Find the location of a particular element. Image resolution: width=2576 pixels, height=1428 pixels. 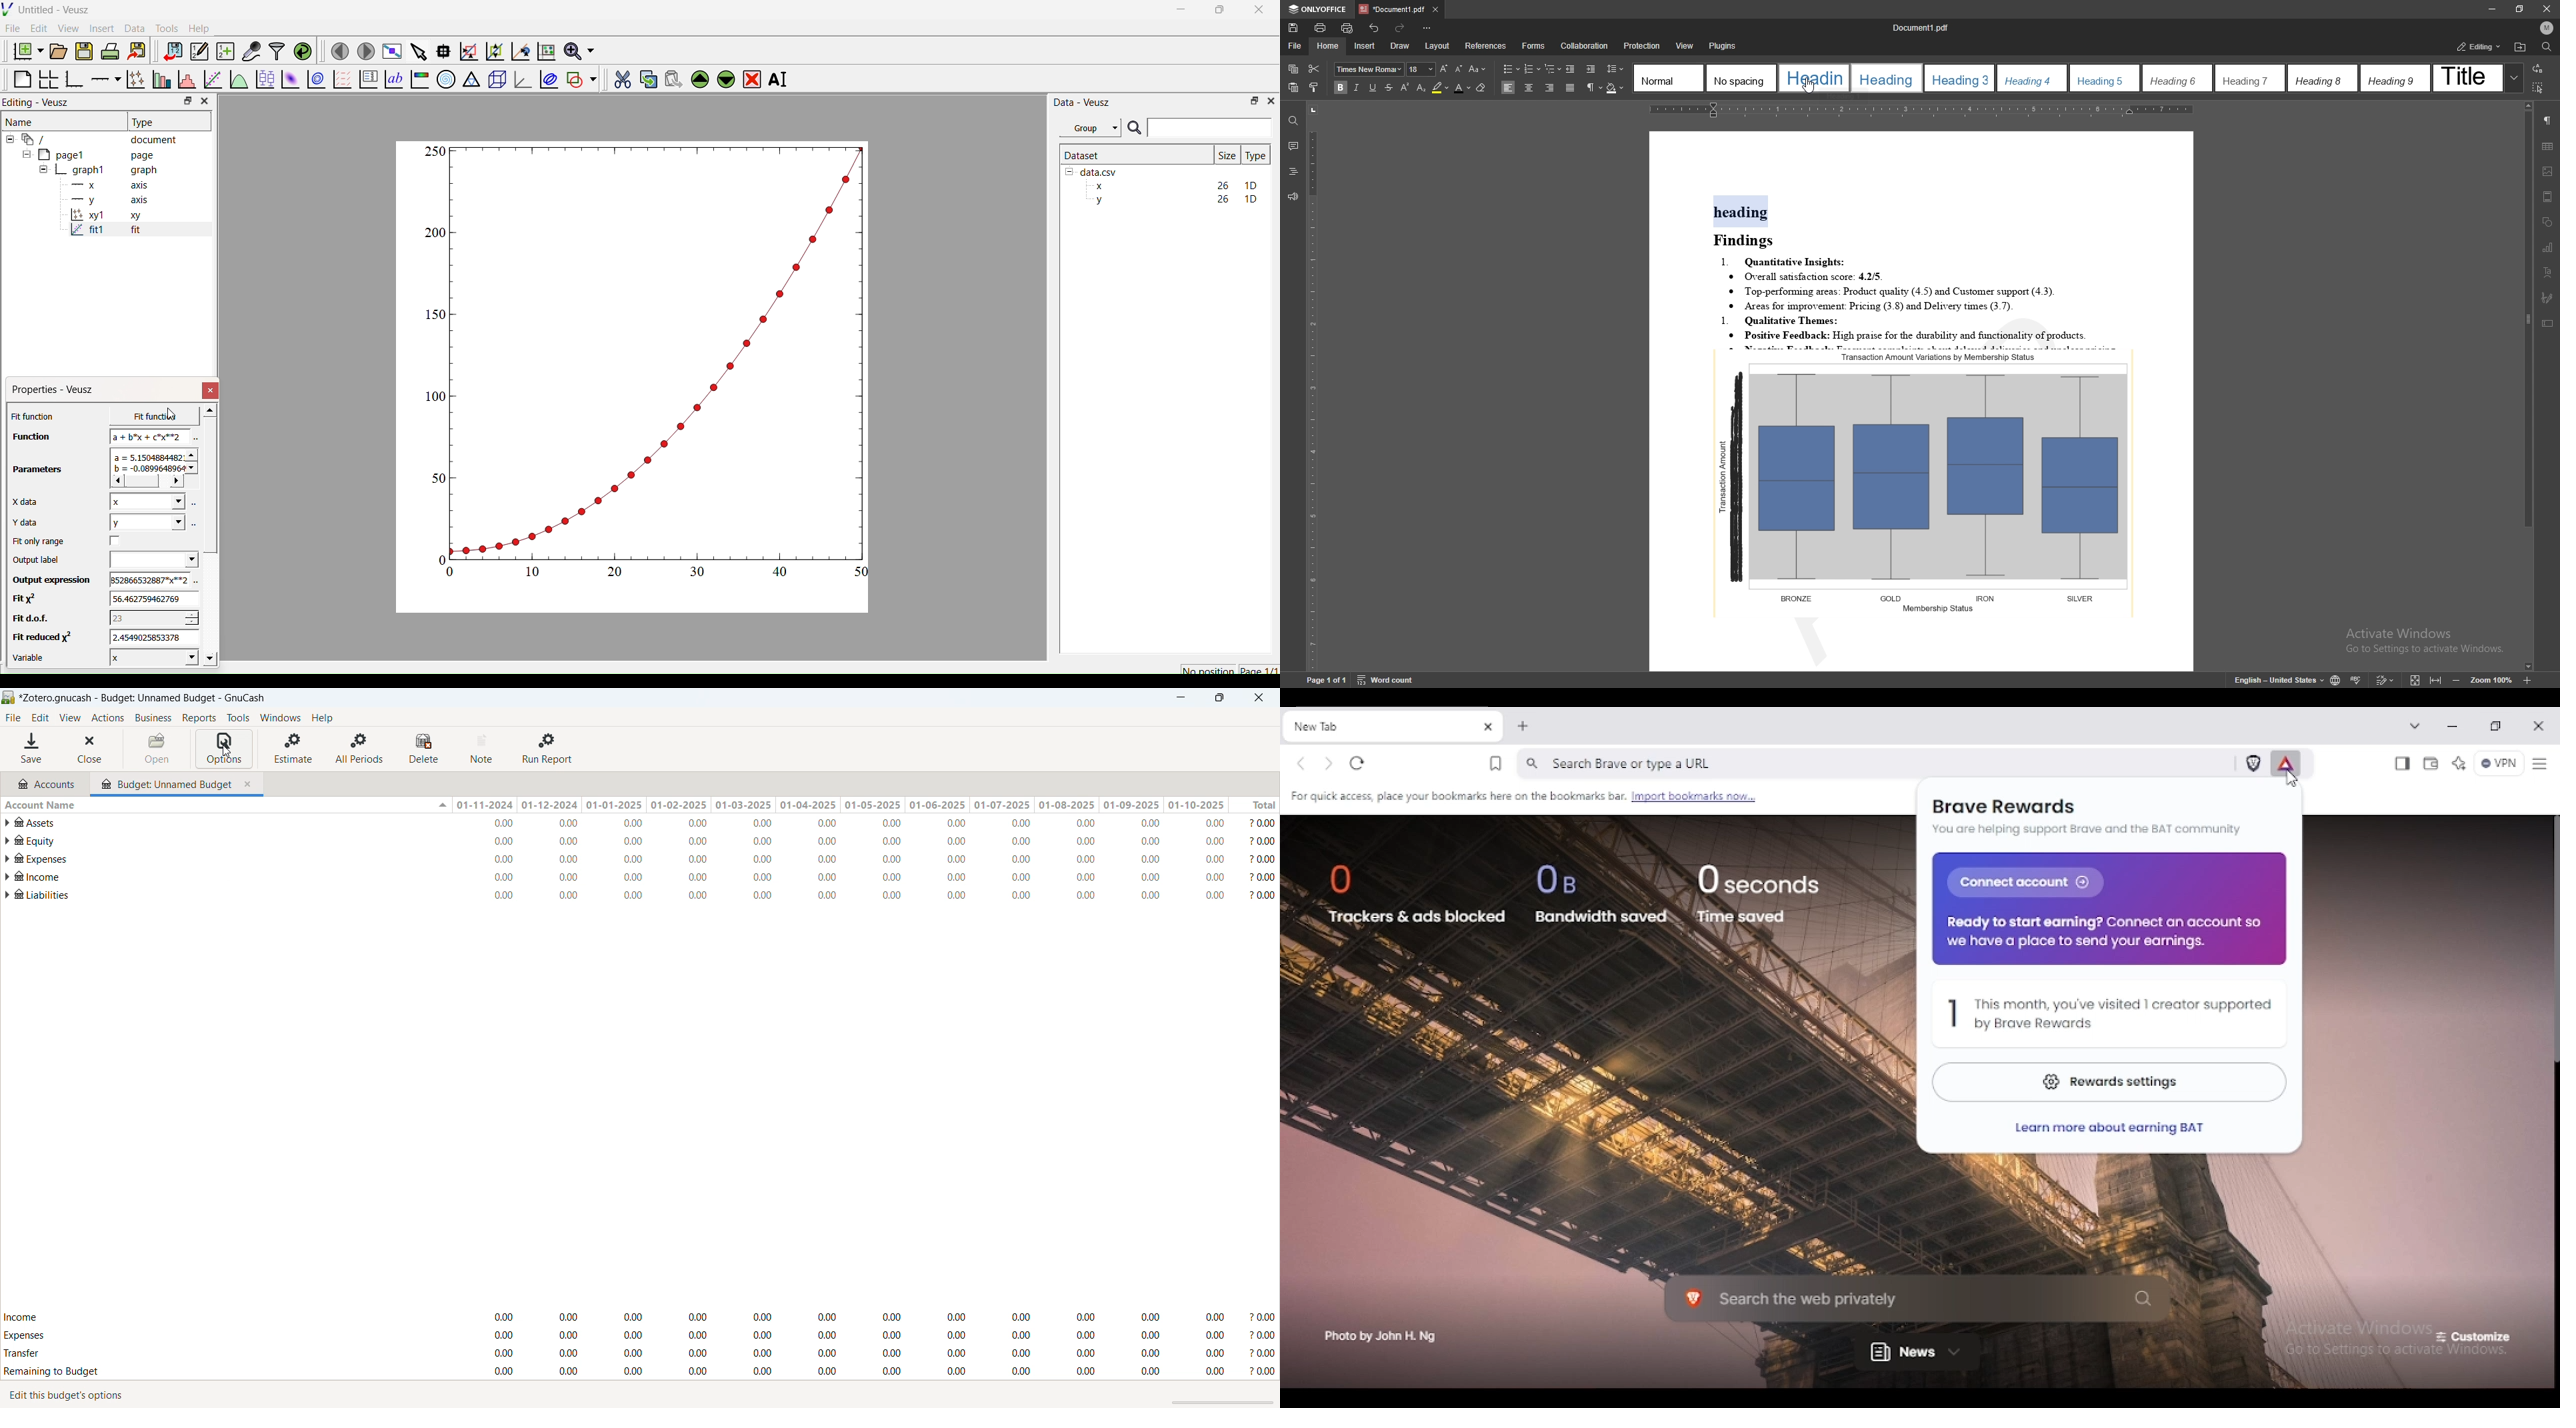

change doc language is located at coordinates (2335, 679).